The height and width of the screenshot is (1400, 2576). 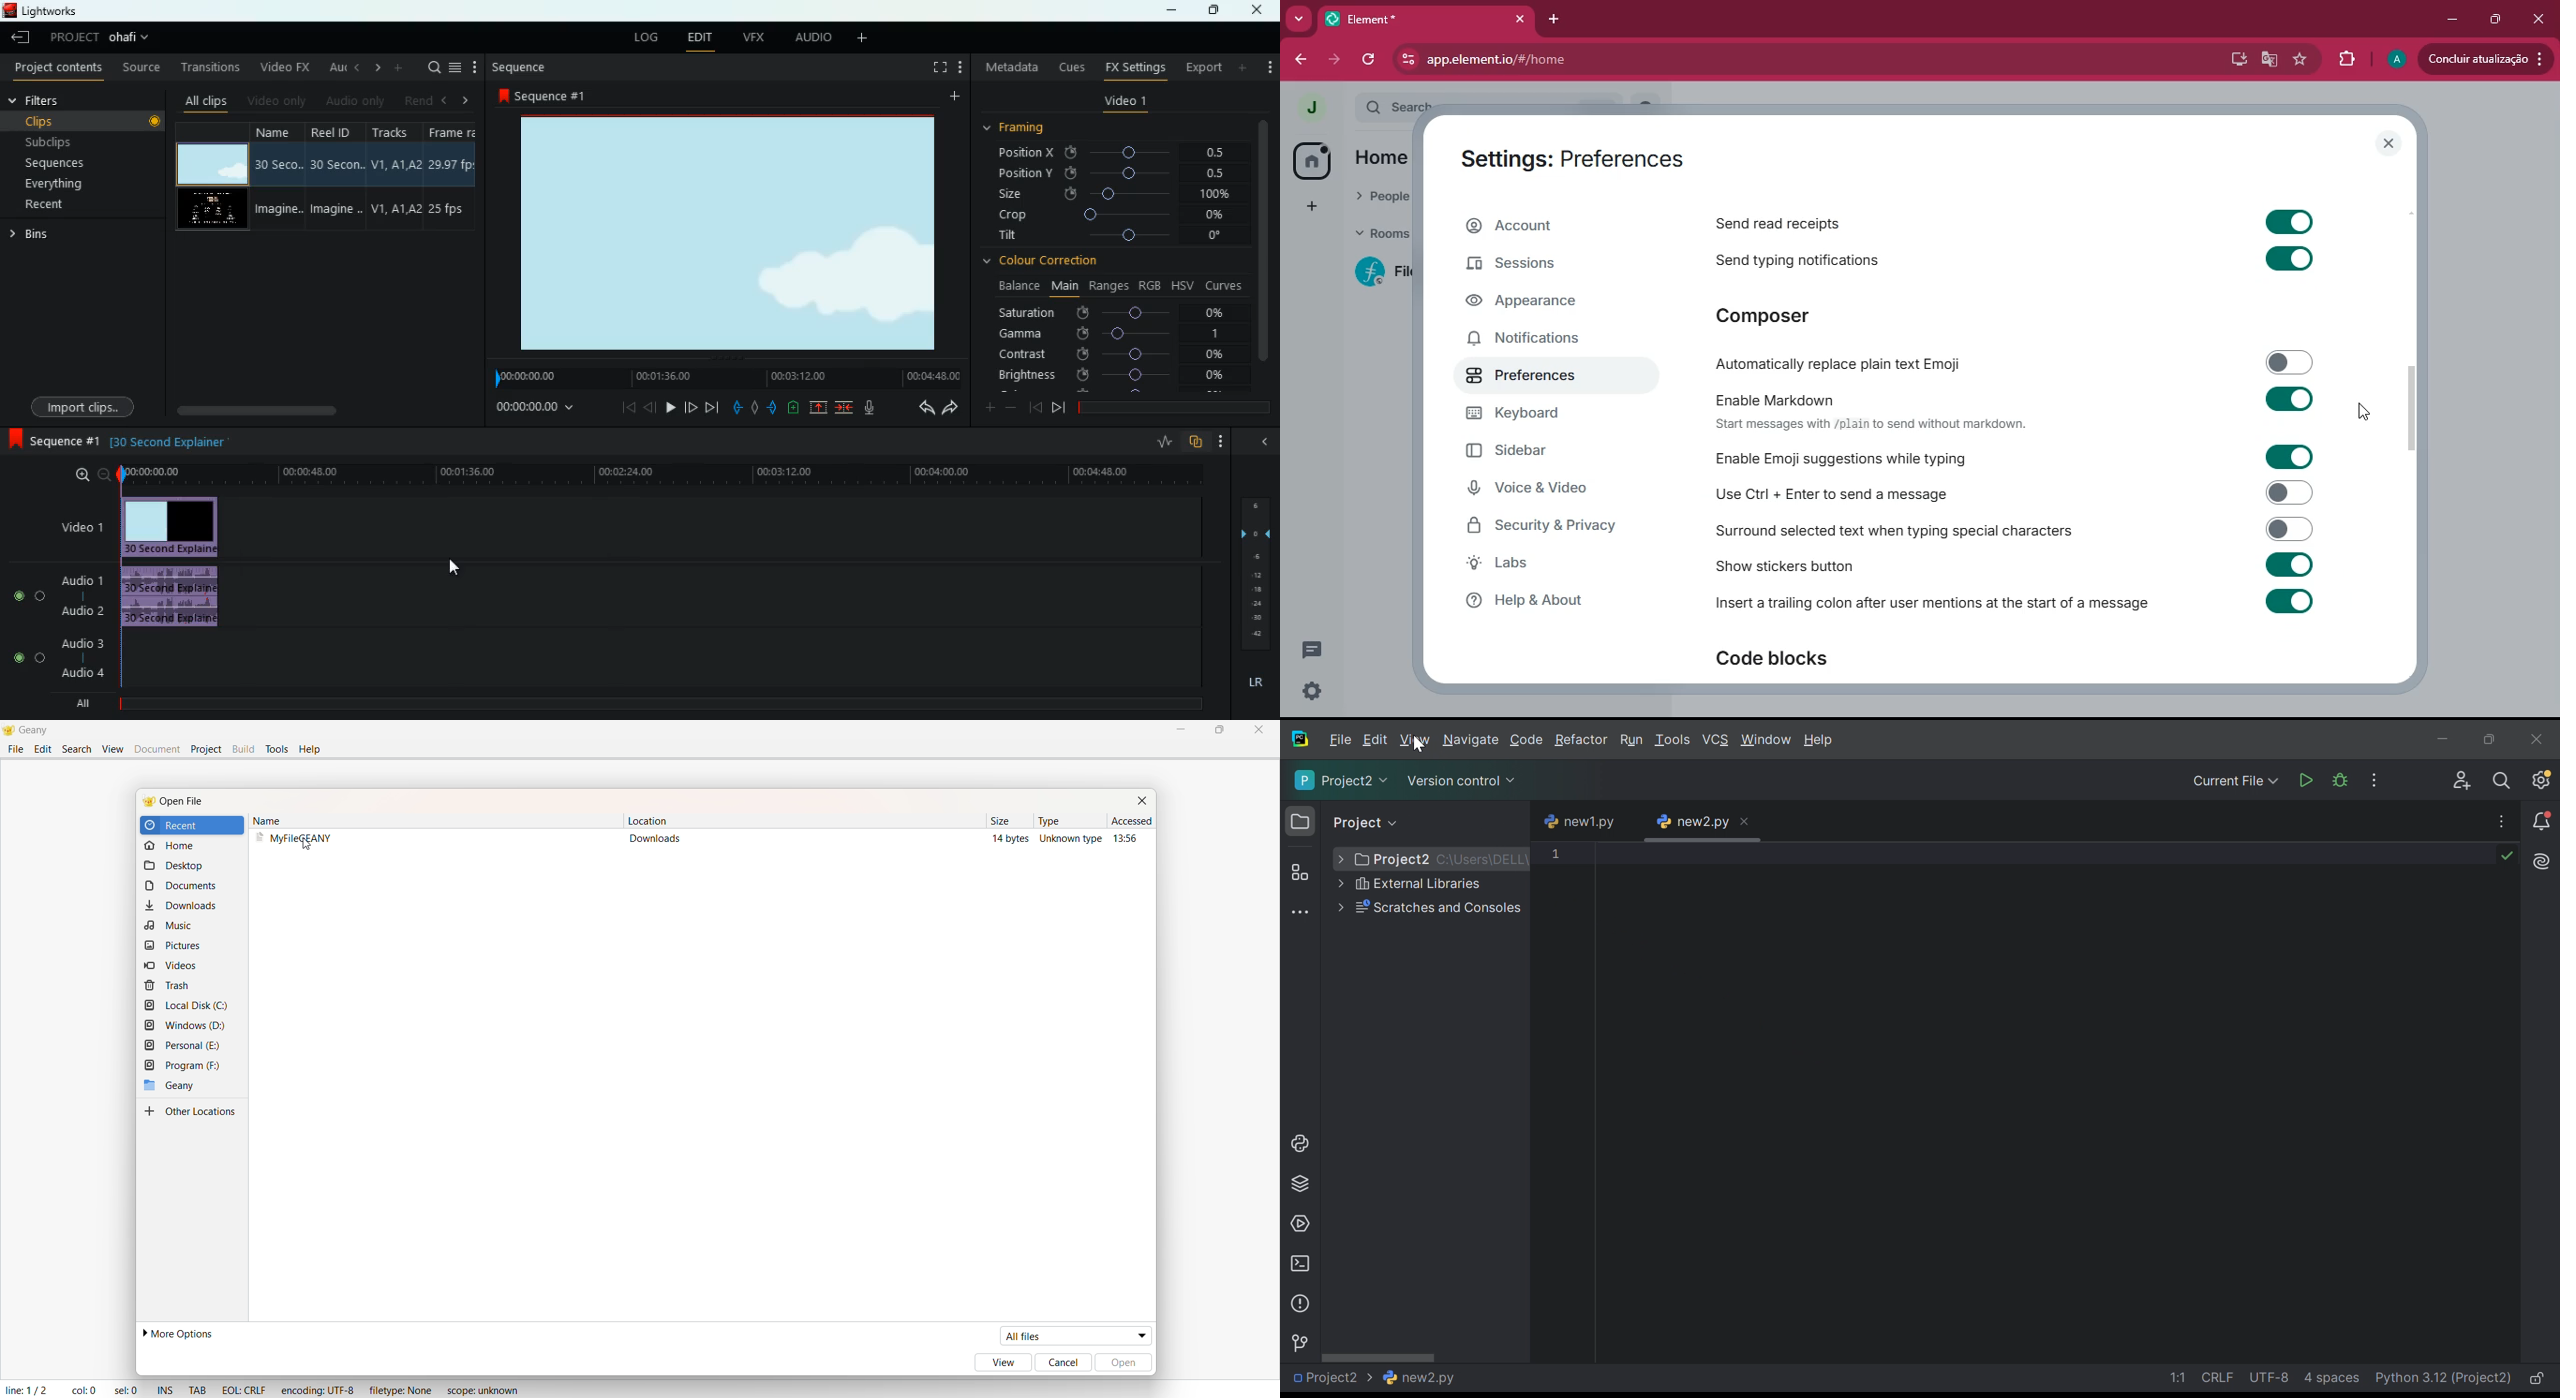 What do you see at coordinates (1109, 153) in the screenshot?
I see `position X` at bounding box center [1109, 153].